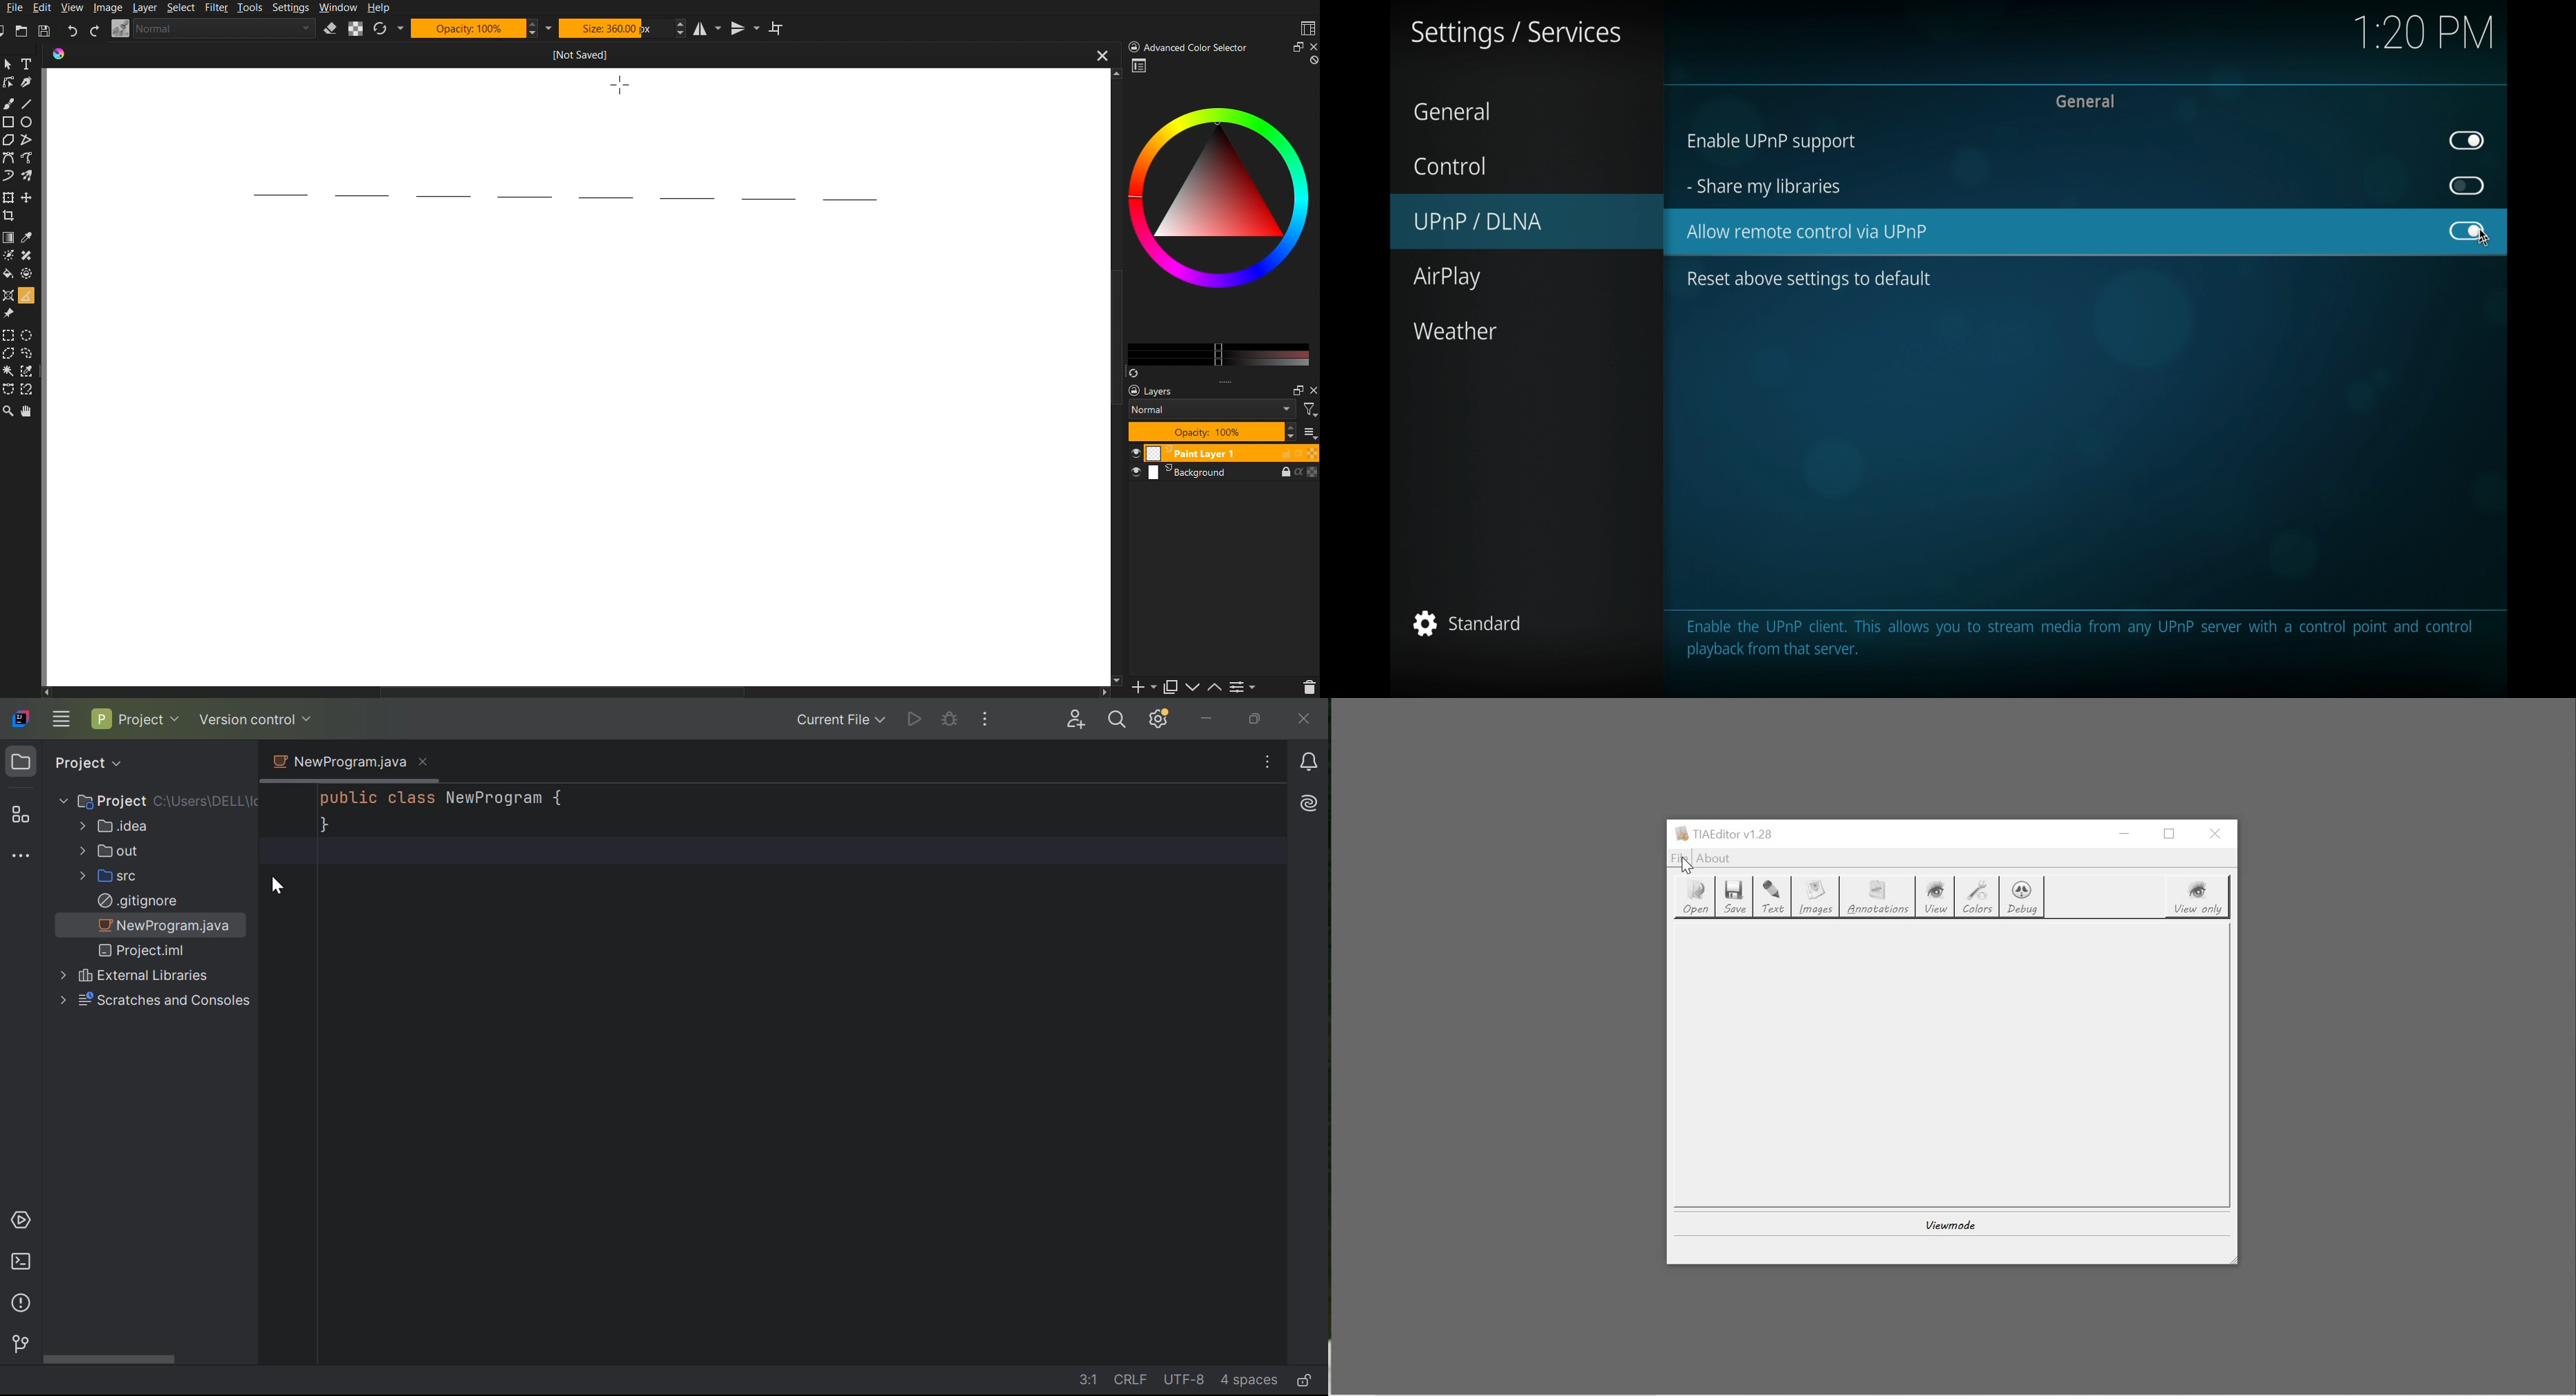  What do you see at coordinates (986, 720) in the screenshot?
I see `More actions` at bounding box center [986, 720].